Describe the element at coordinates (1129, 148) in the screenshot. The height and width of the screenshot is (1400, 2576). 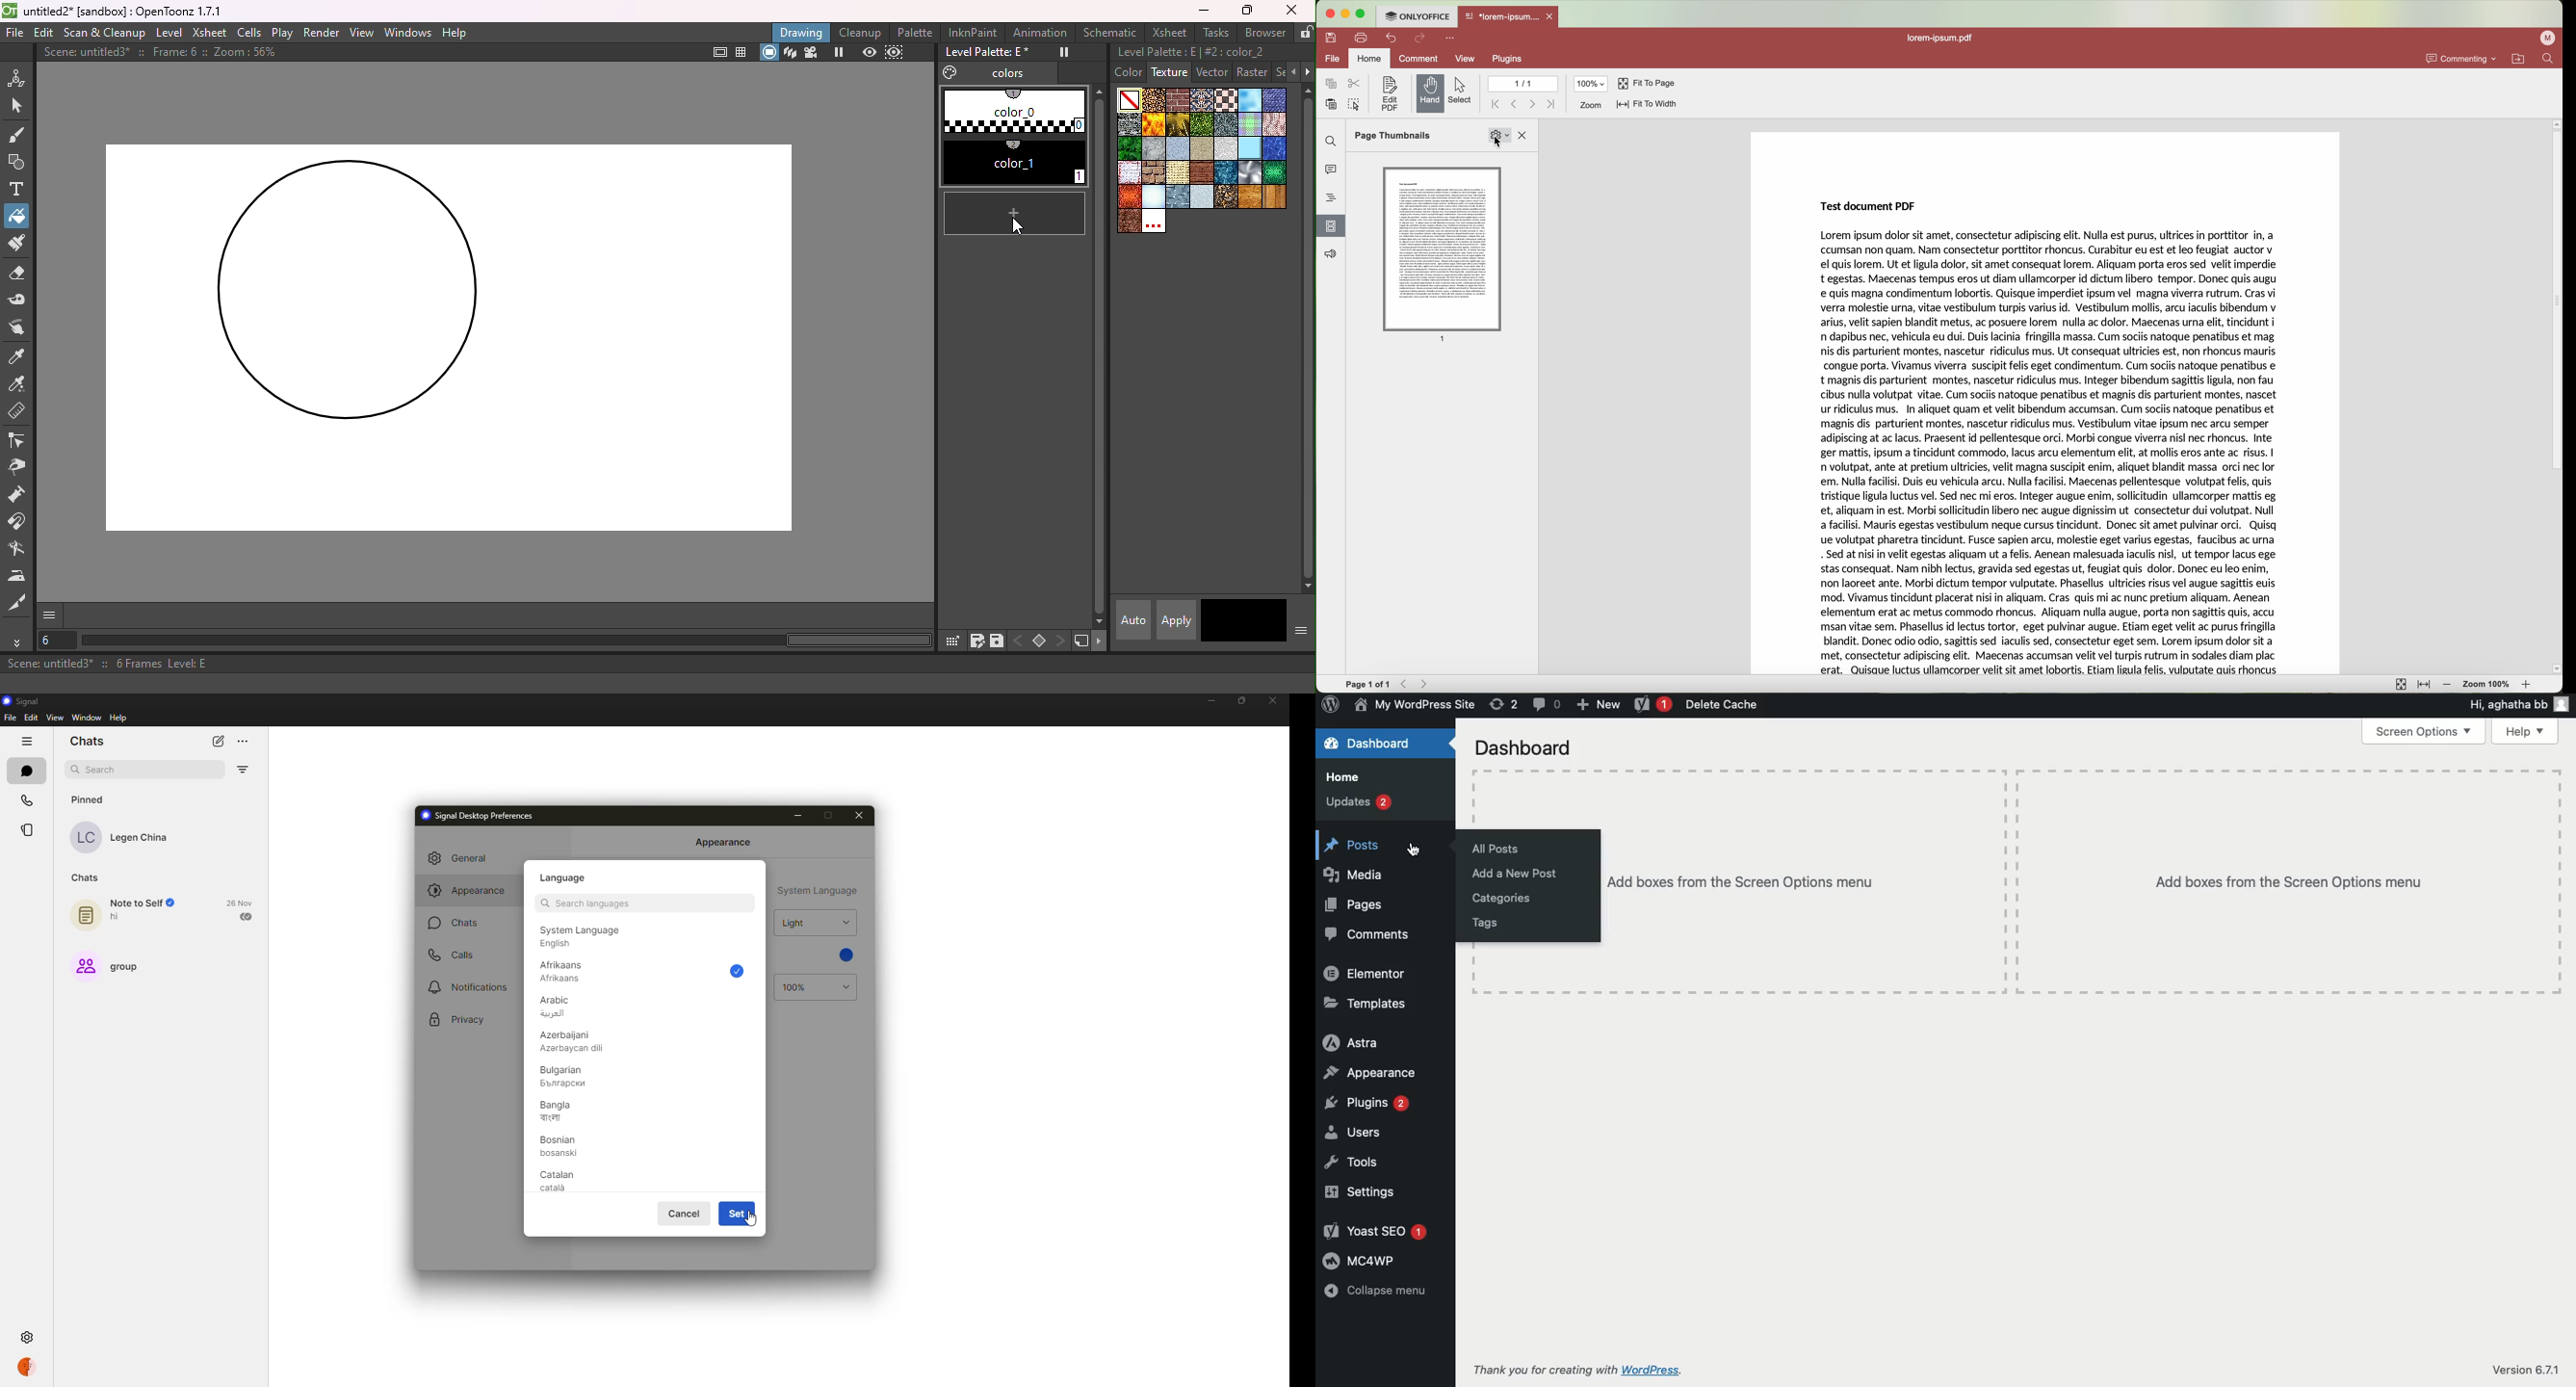
I see `leaves.bmp` at that location.